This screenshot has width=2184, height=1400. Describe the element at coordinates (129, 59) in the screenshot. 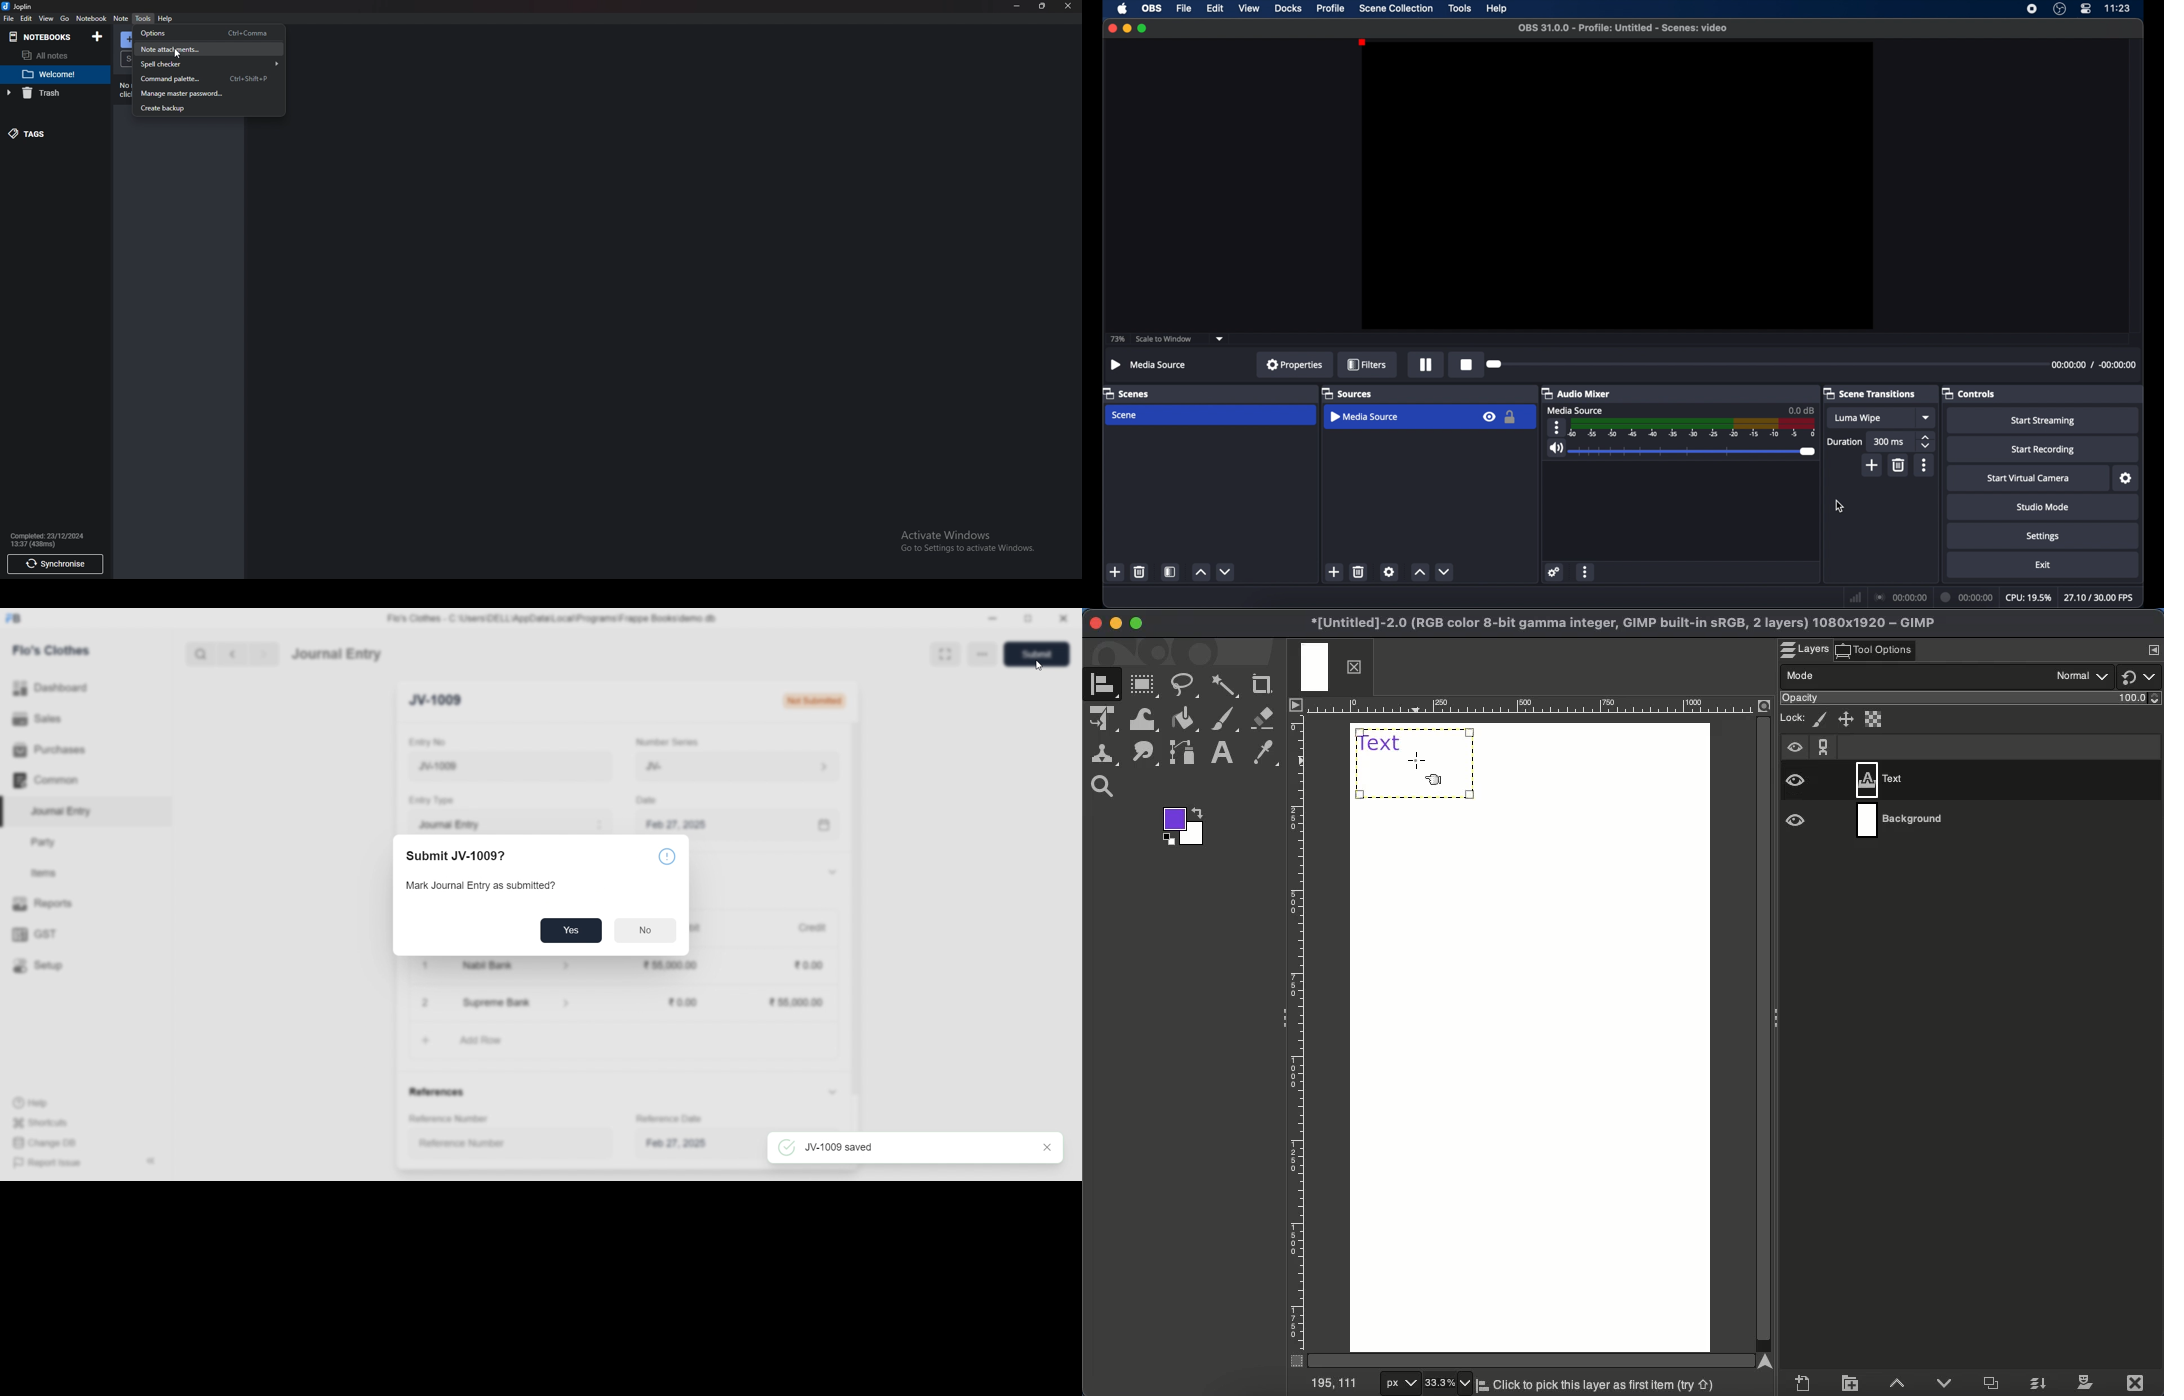

I see `search` at that location.